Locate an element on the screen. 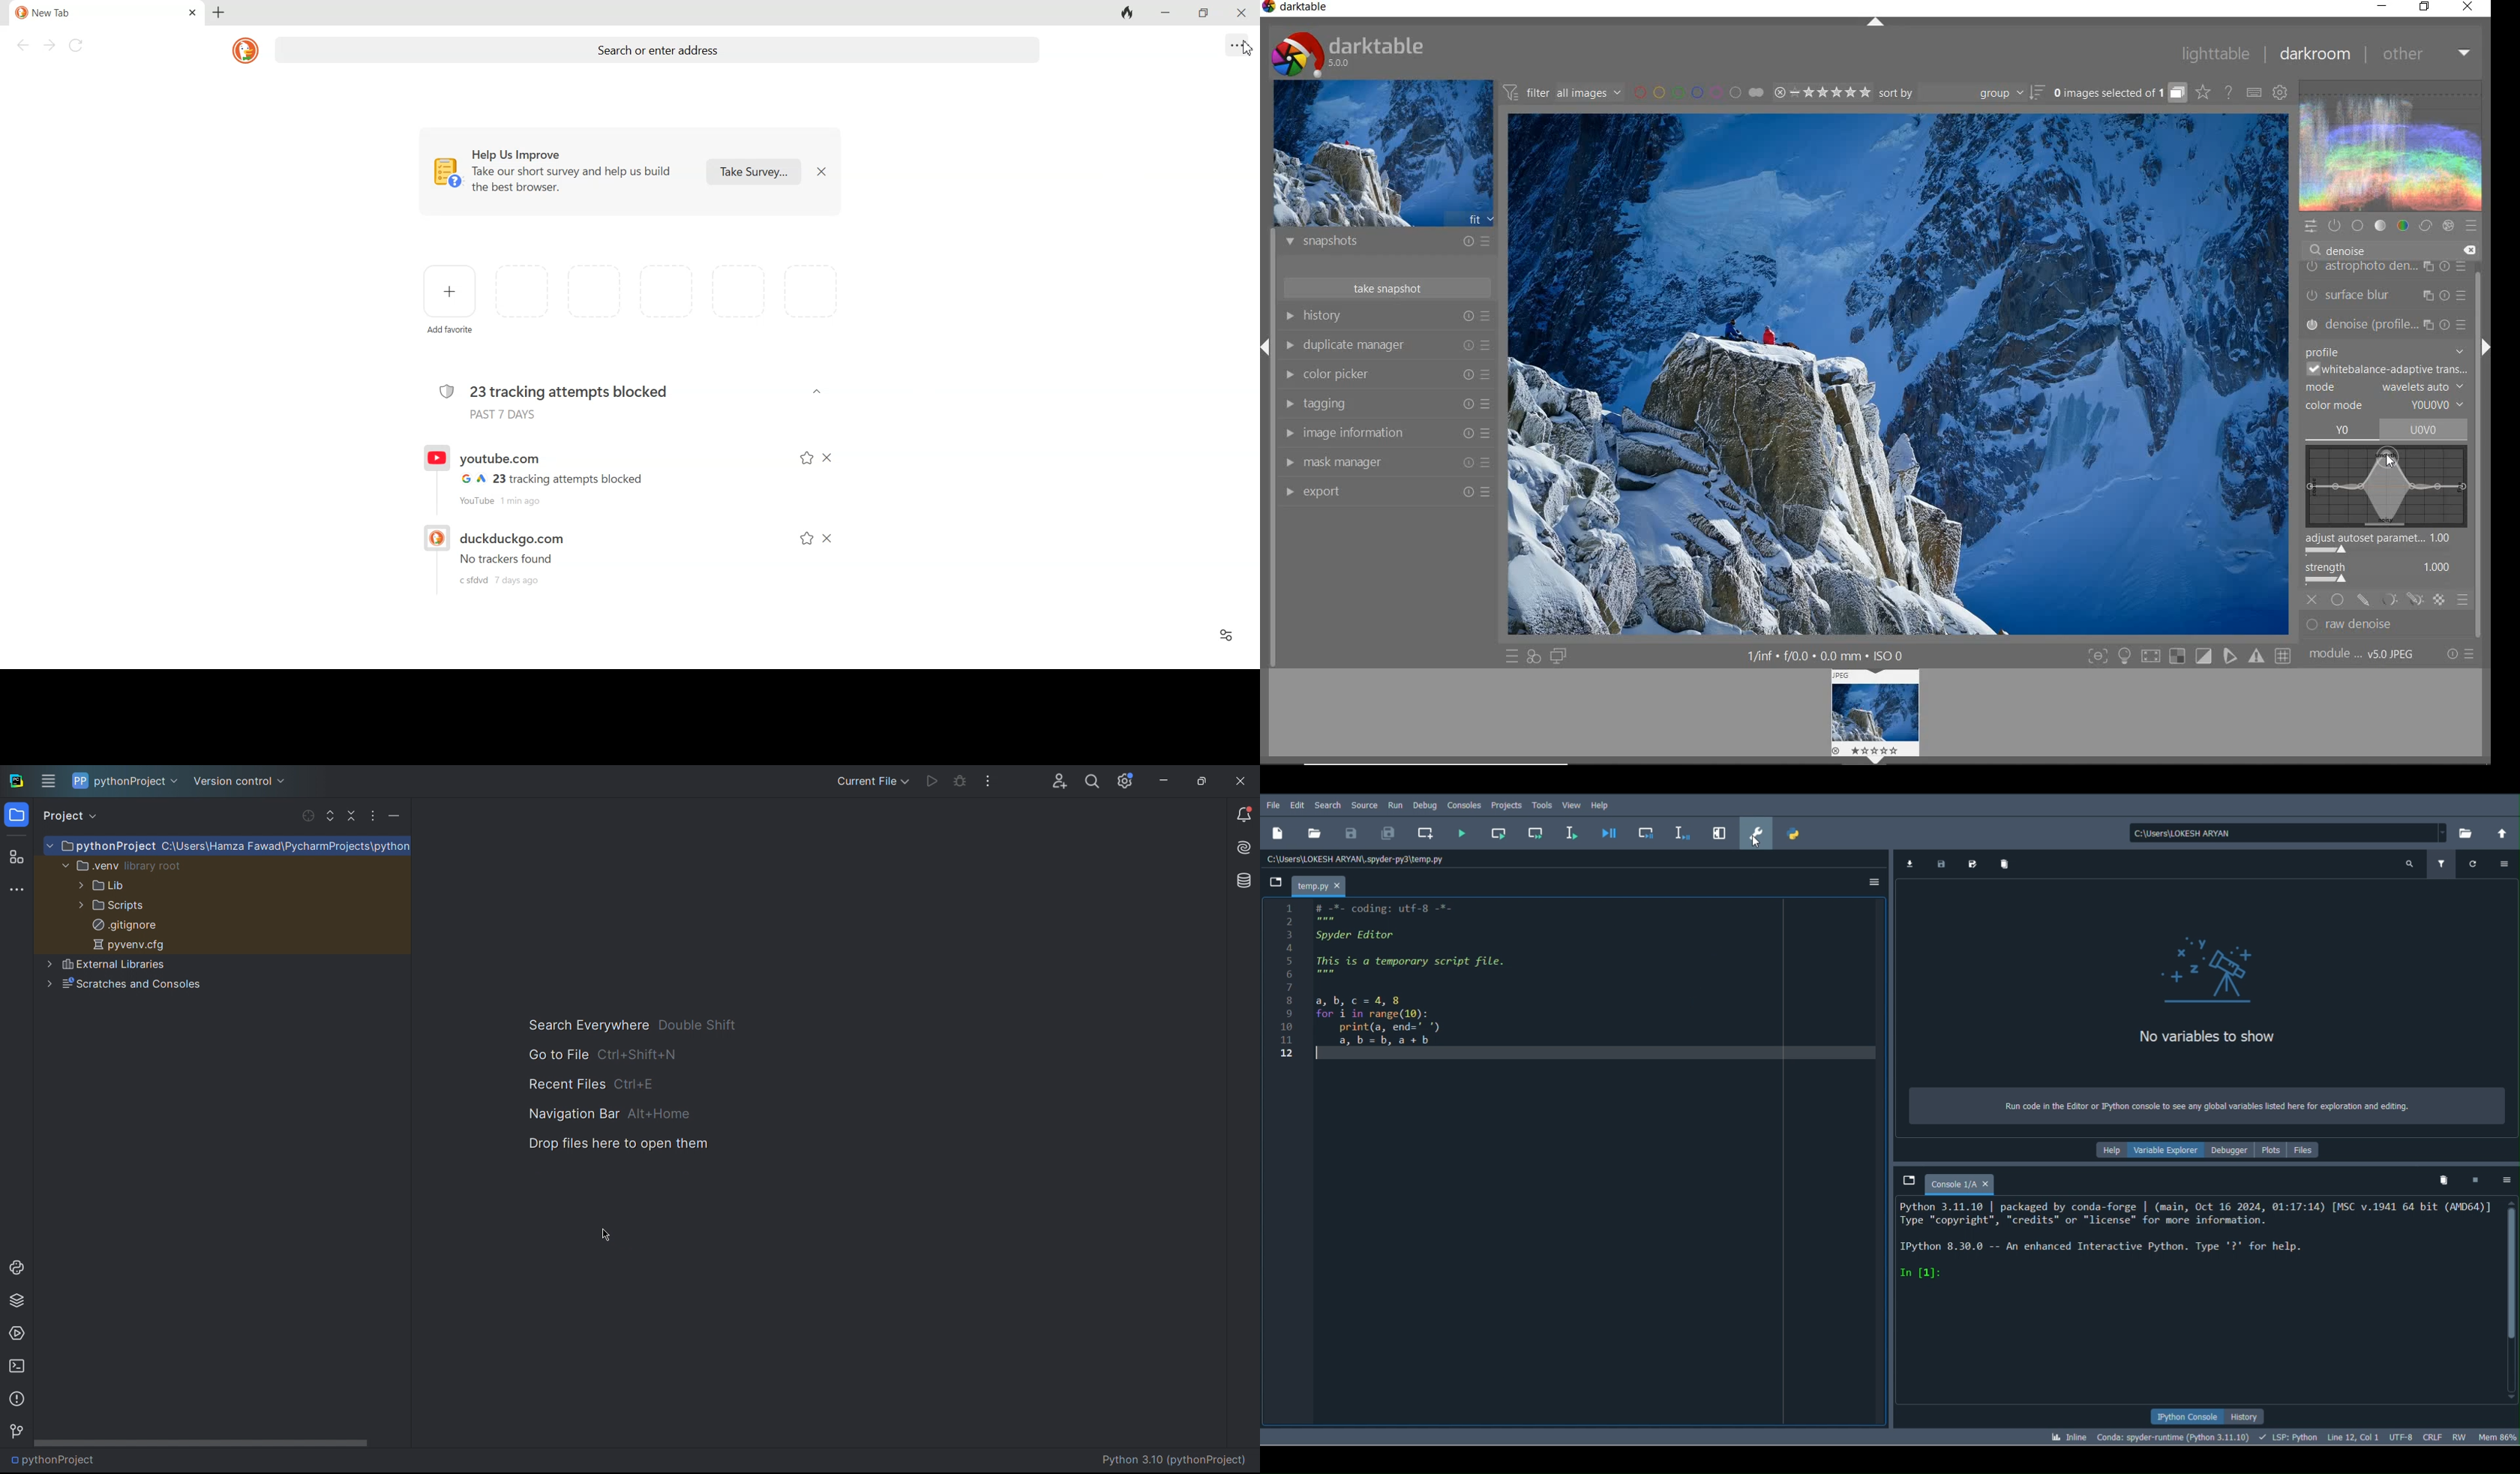 This screenshot has width=2520, height=1484. Run is located at coordinates (1397, 808).